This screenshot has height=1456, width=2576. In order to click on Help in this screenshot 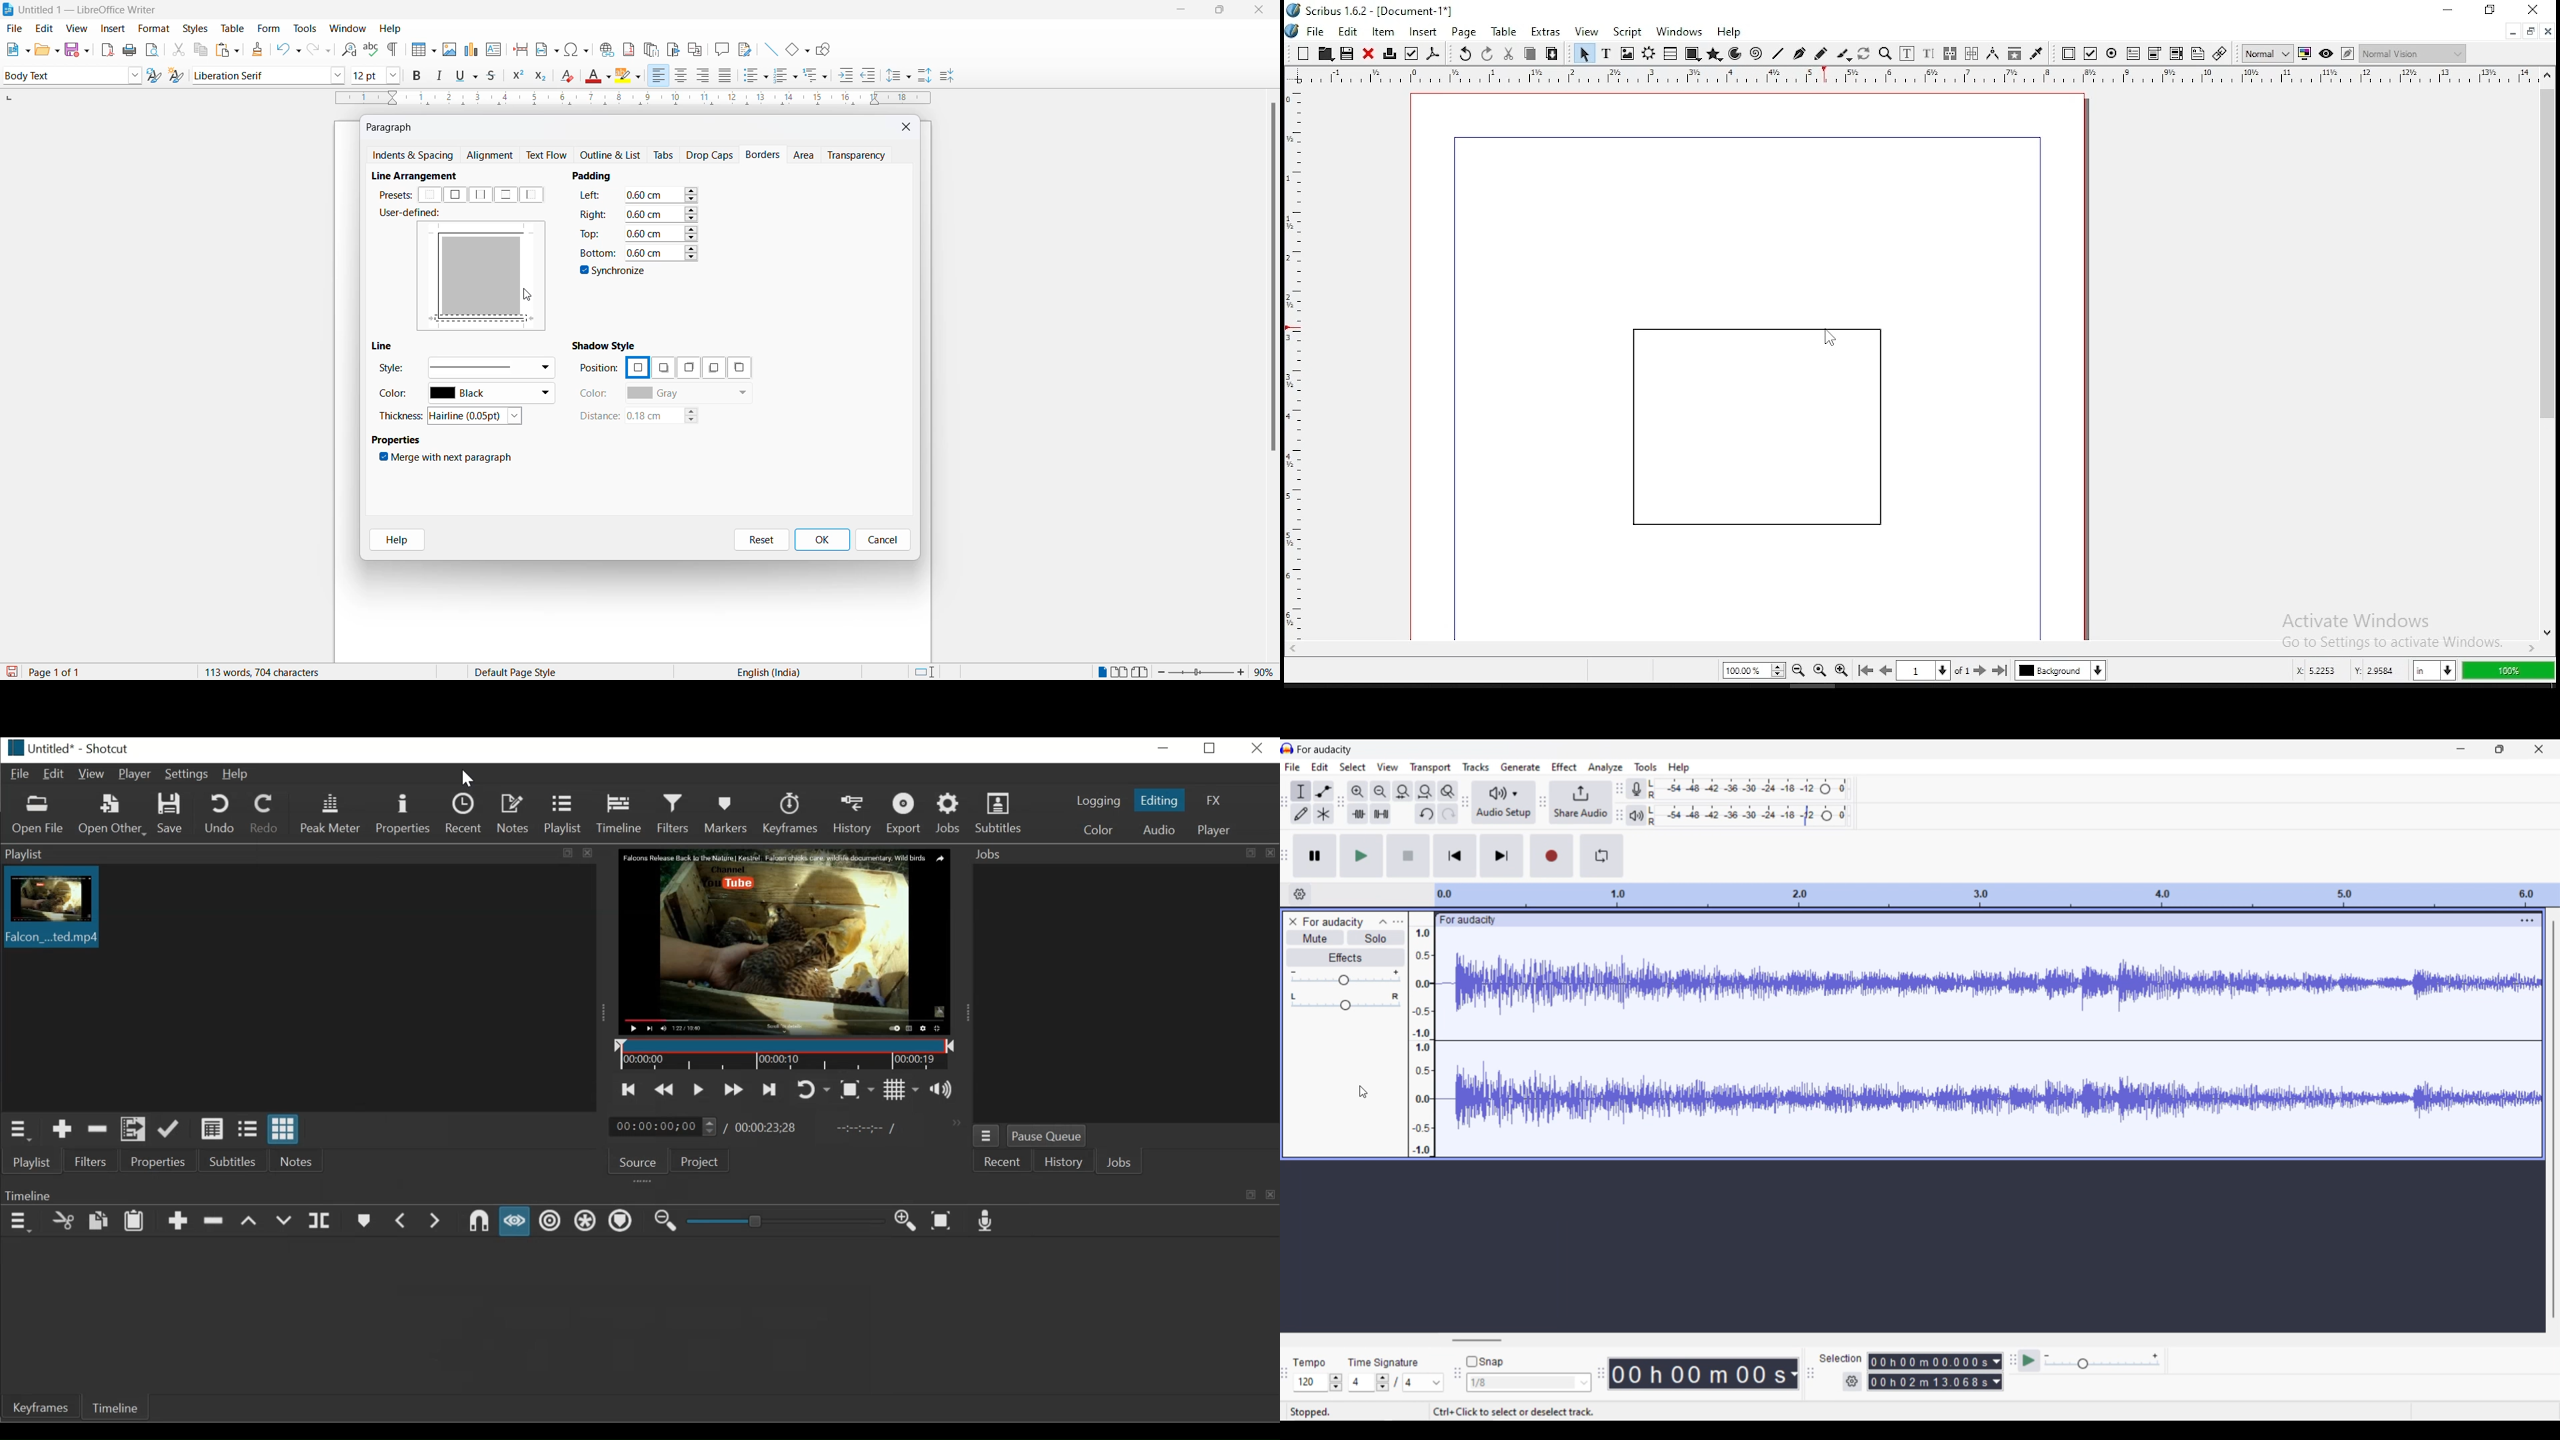, I will do `click(237, 775)`.